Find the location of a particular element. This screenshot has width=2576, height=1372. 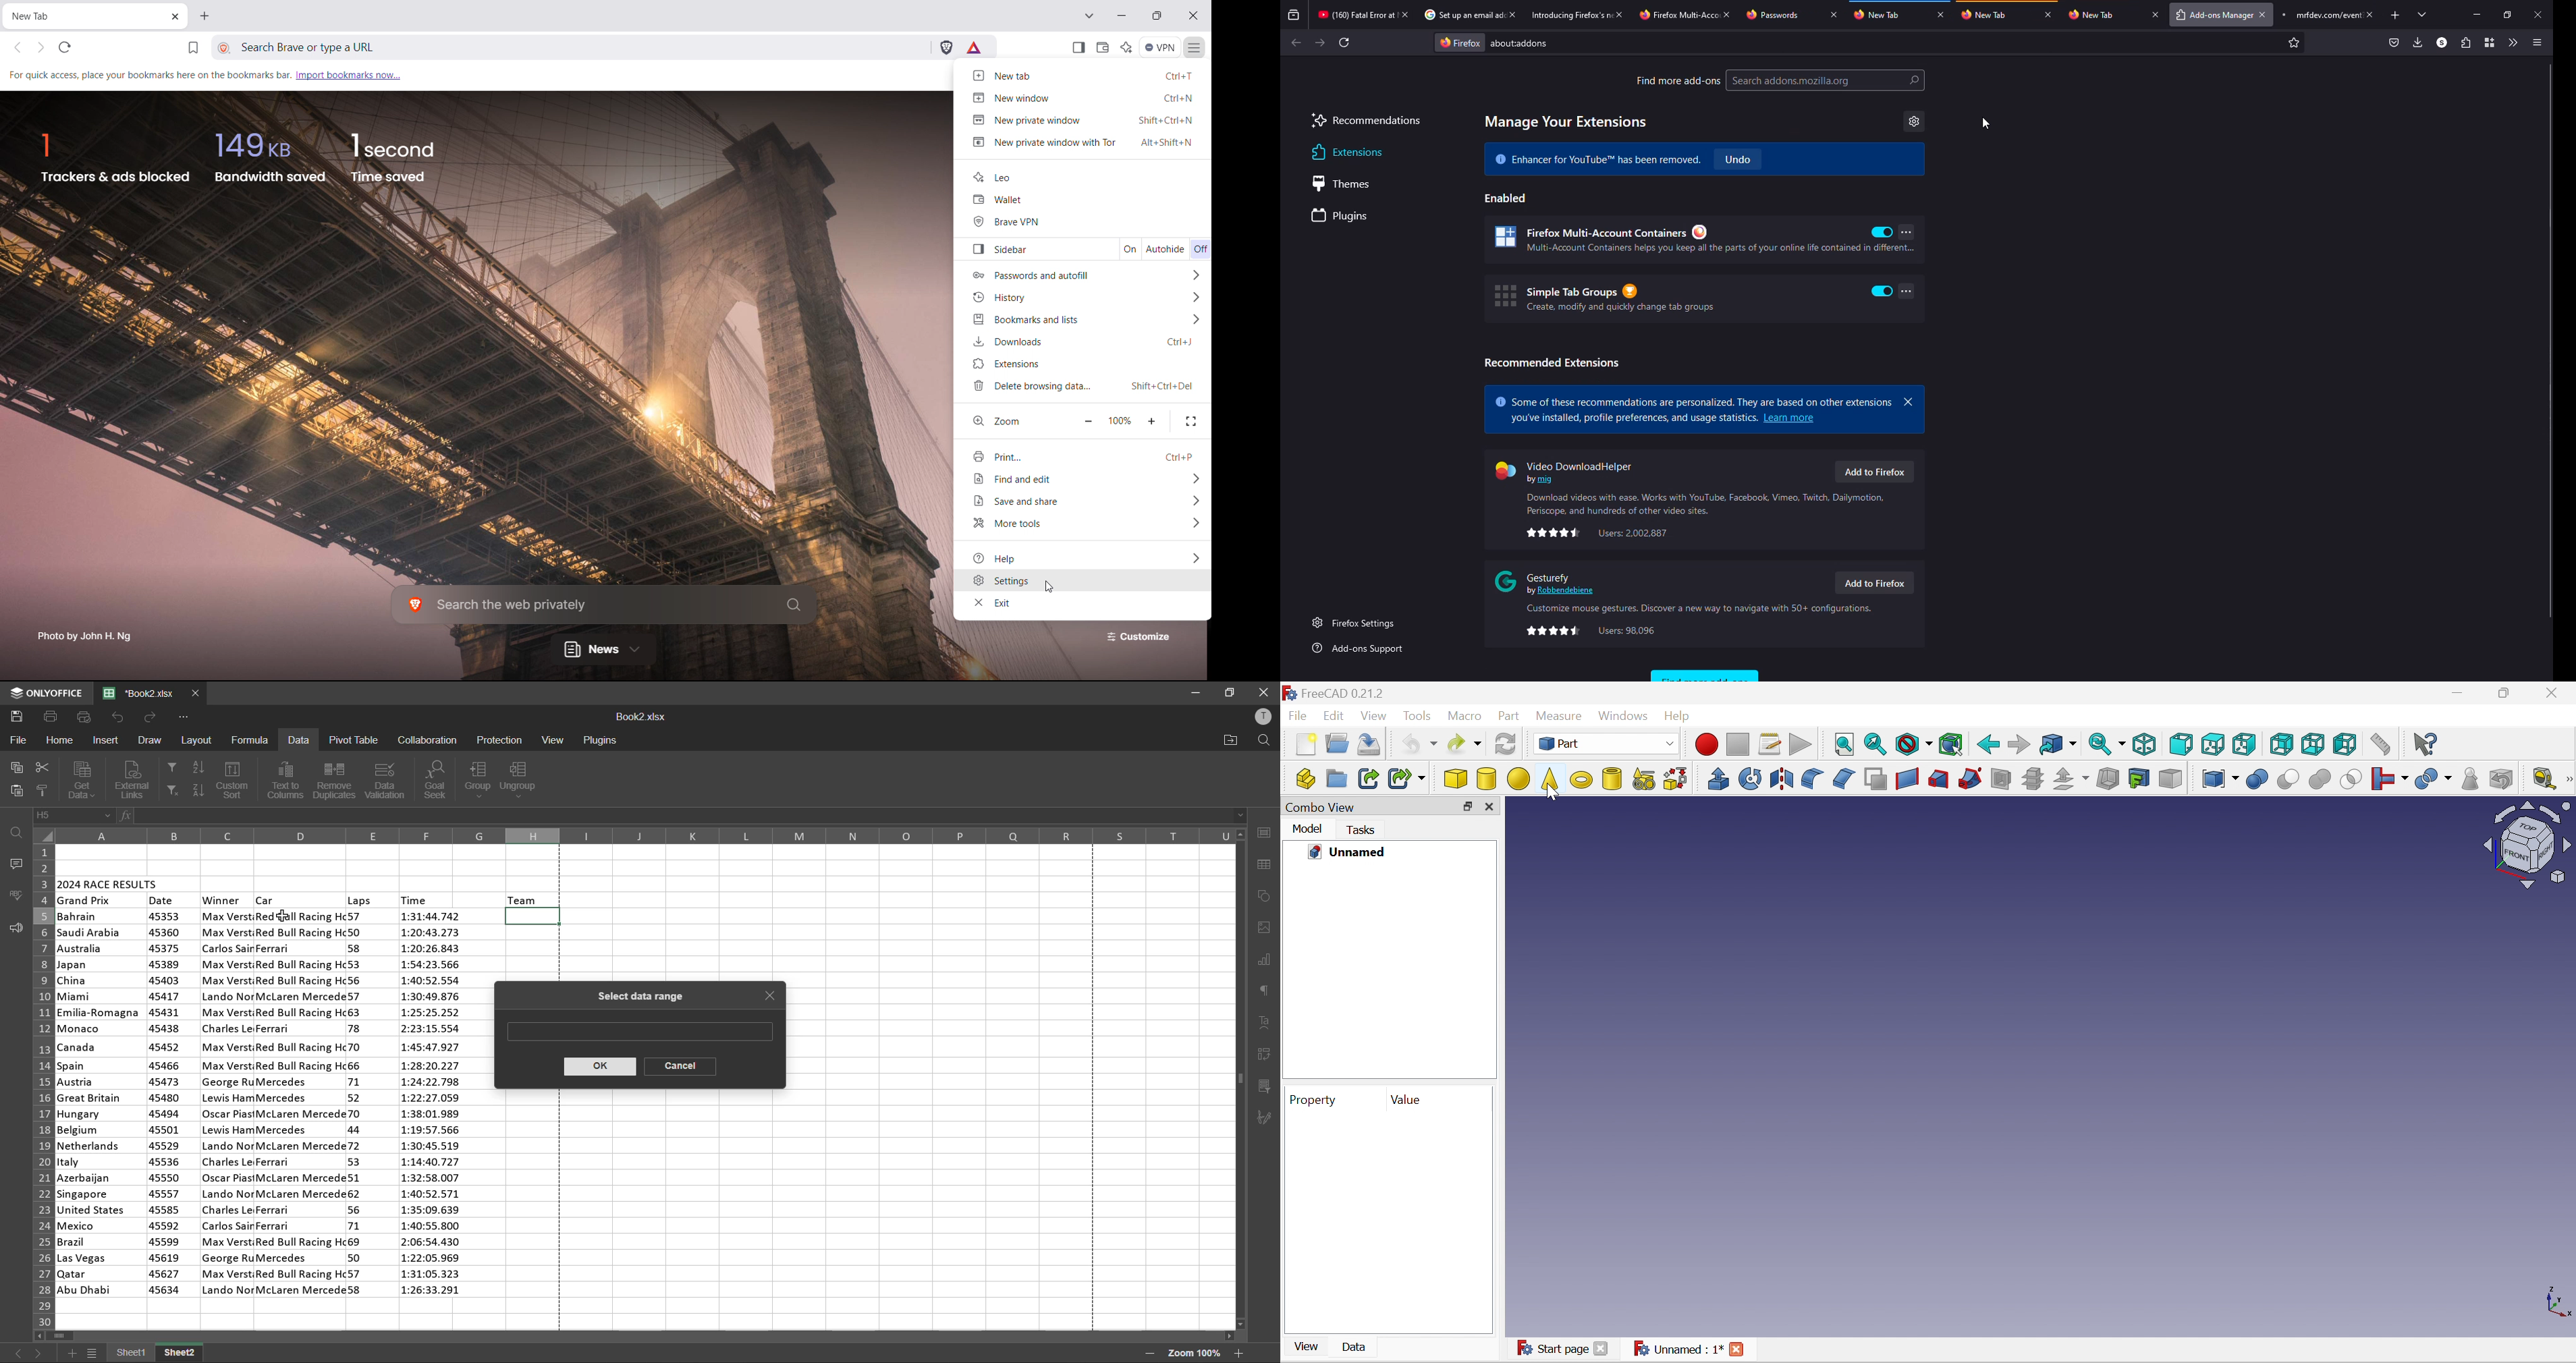

tab is located at coordinates (1990, 14).